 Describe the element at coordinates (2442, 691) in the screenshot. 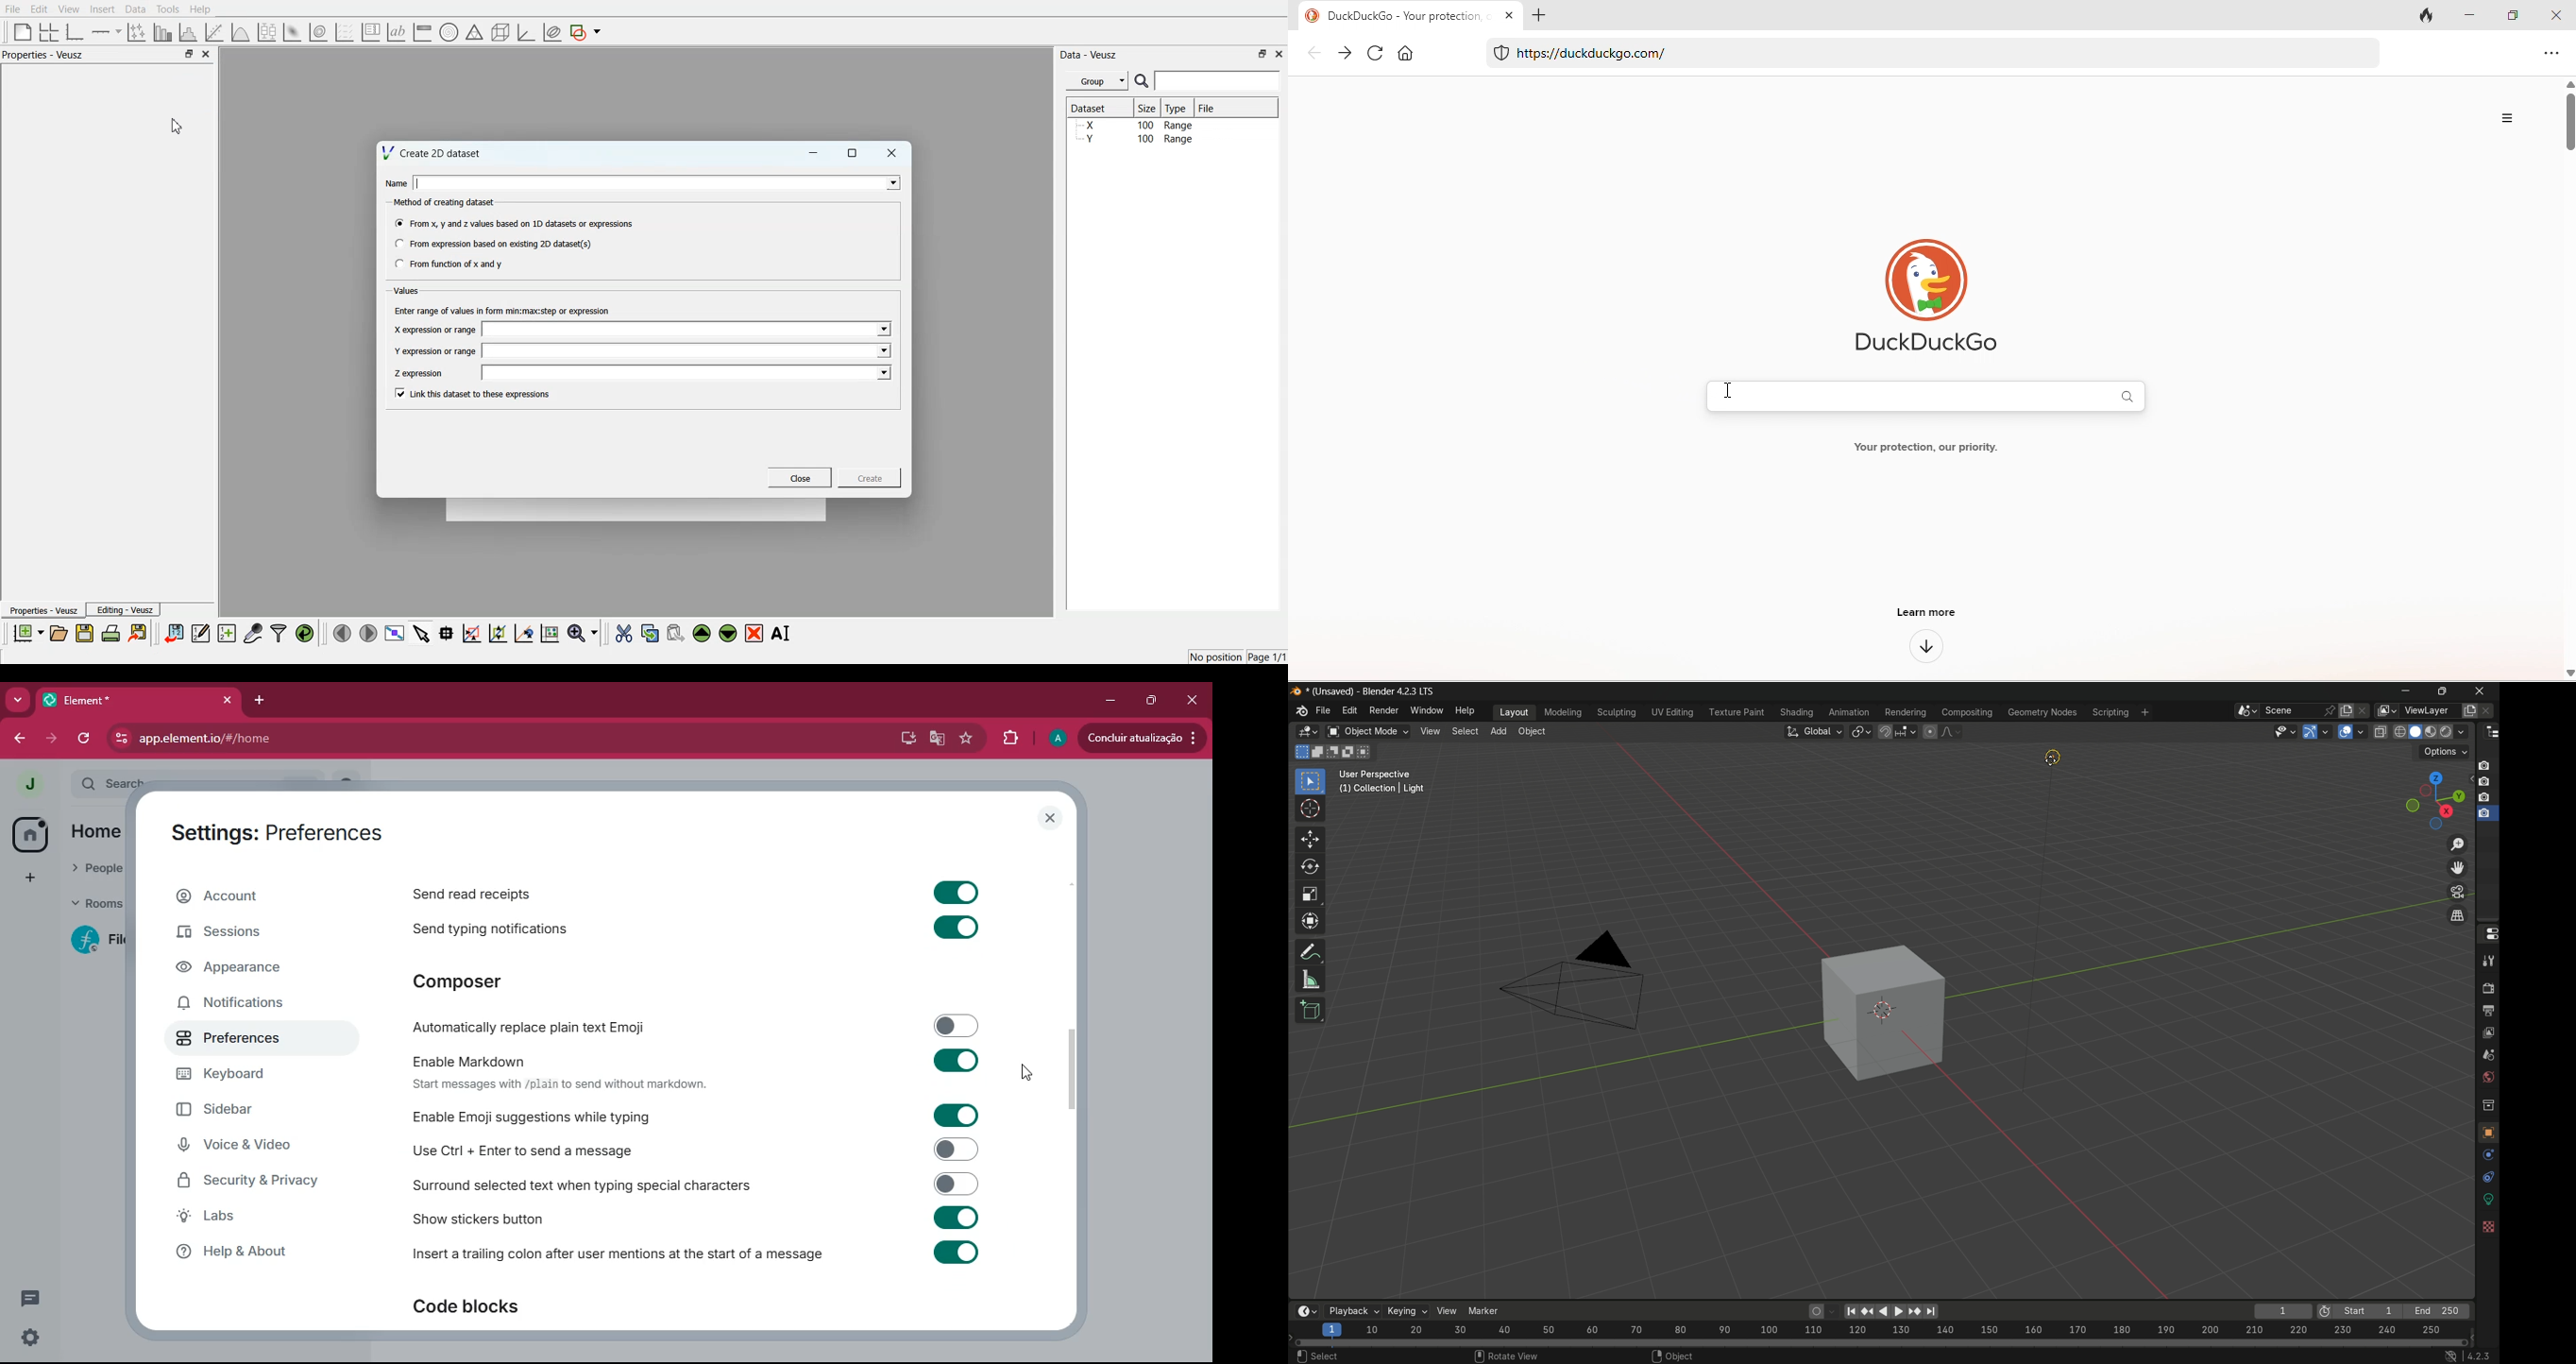

I see `maximize or restore` at that location.